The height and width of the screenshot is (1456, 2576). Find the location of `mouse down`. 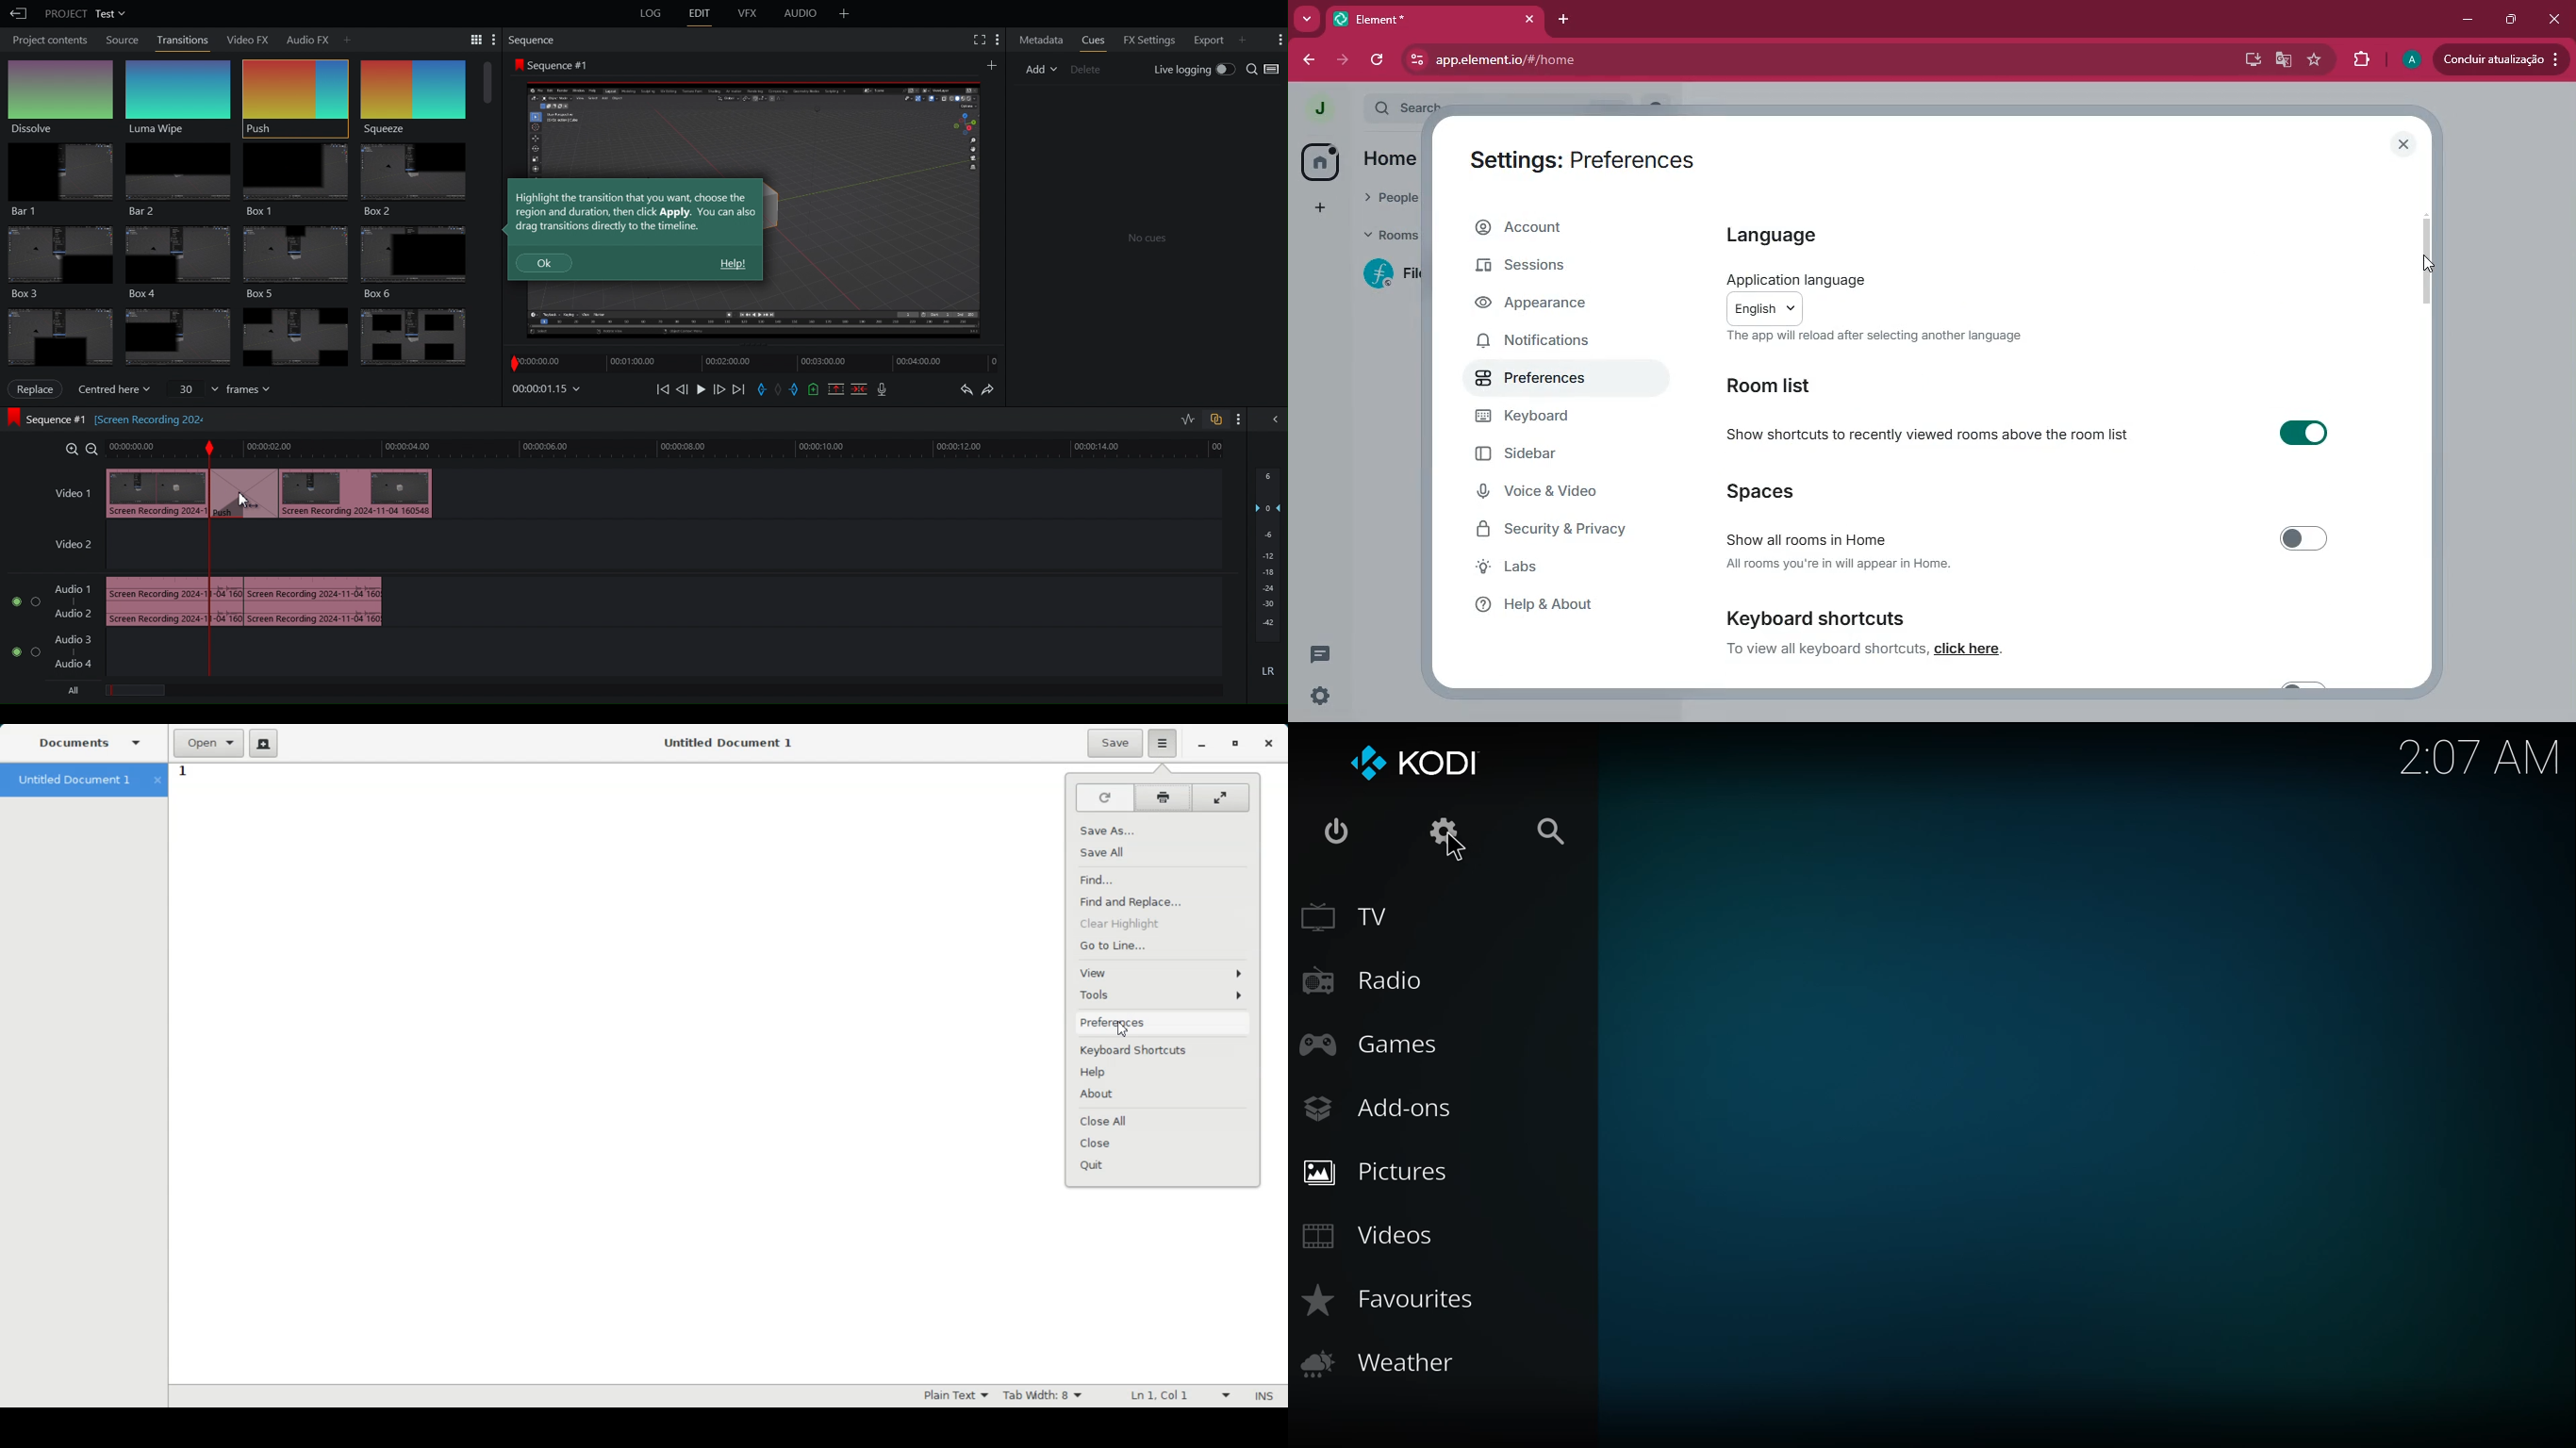

mouse down is located at coordinates (2429, 264).